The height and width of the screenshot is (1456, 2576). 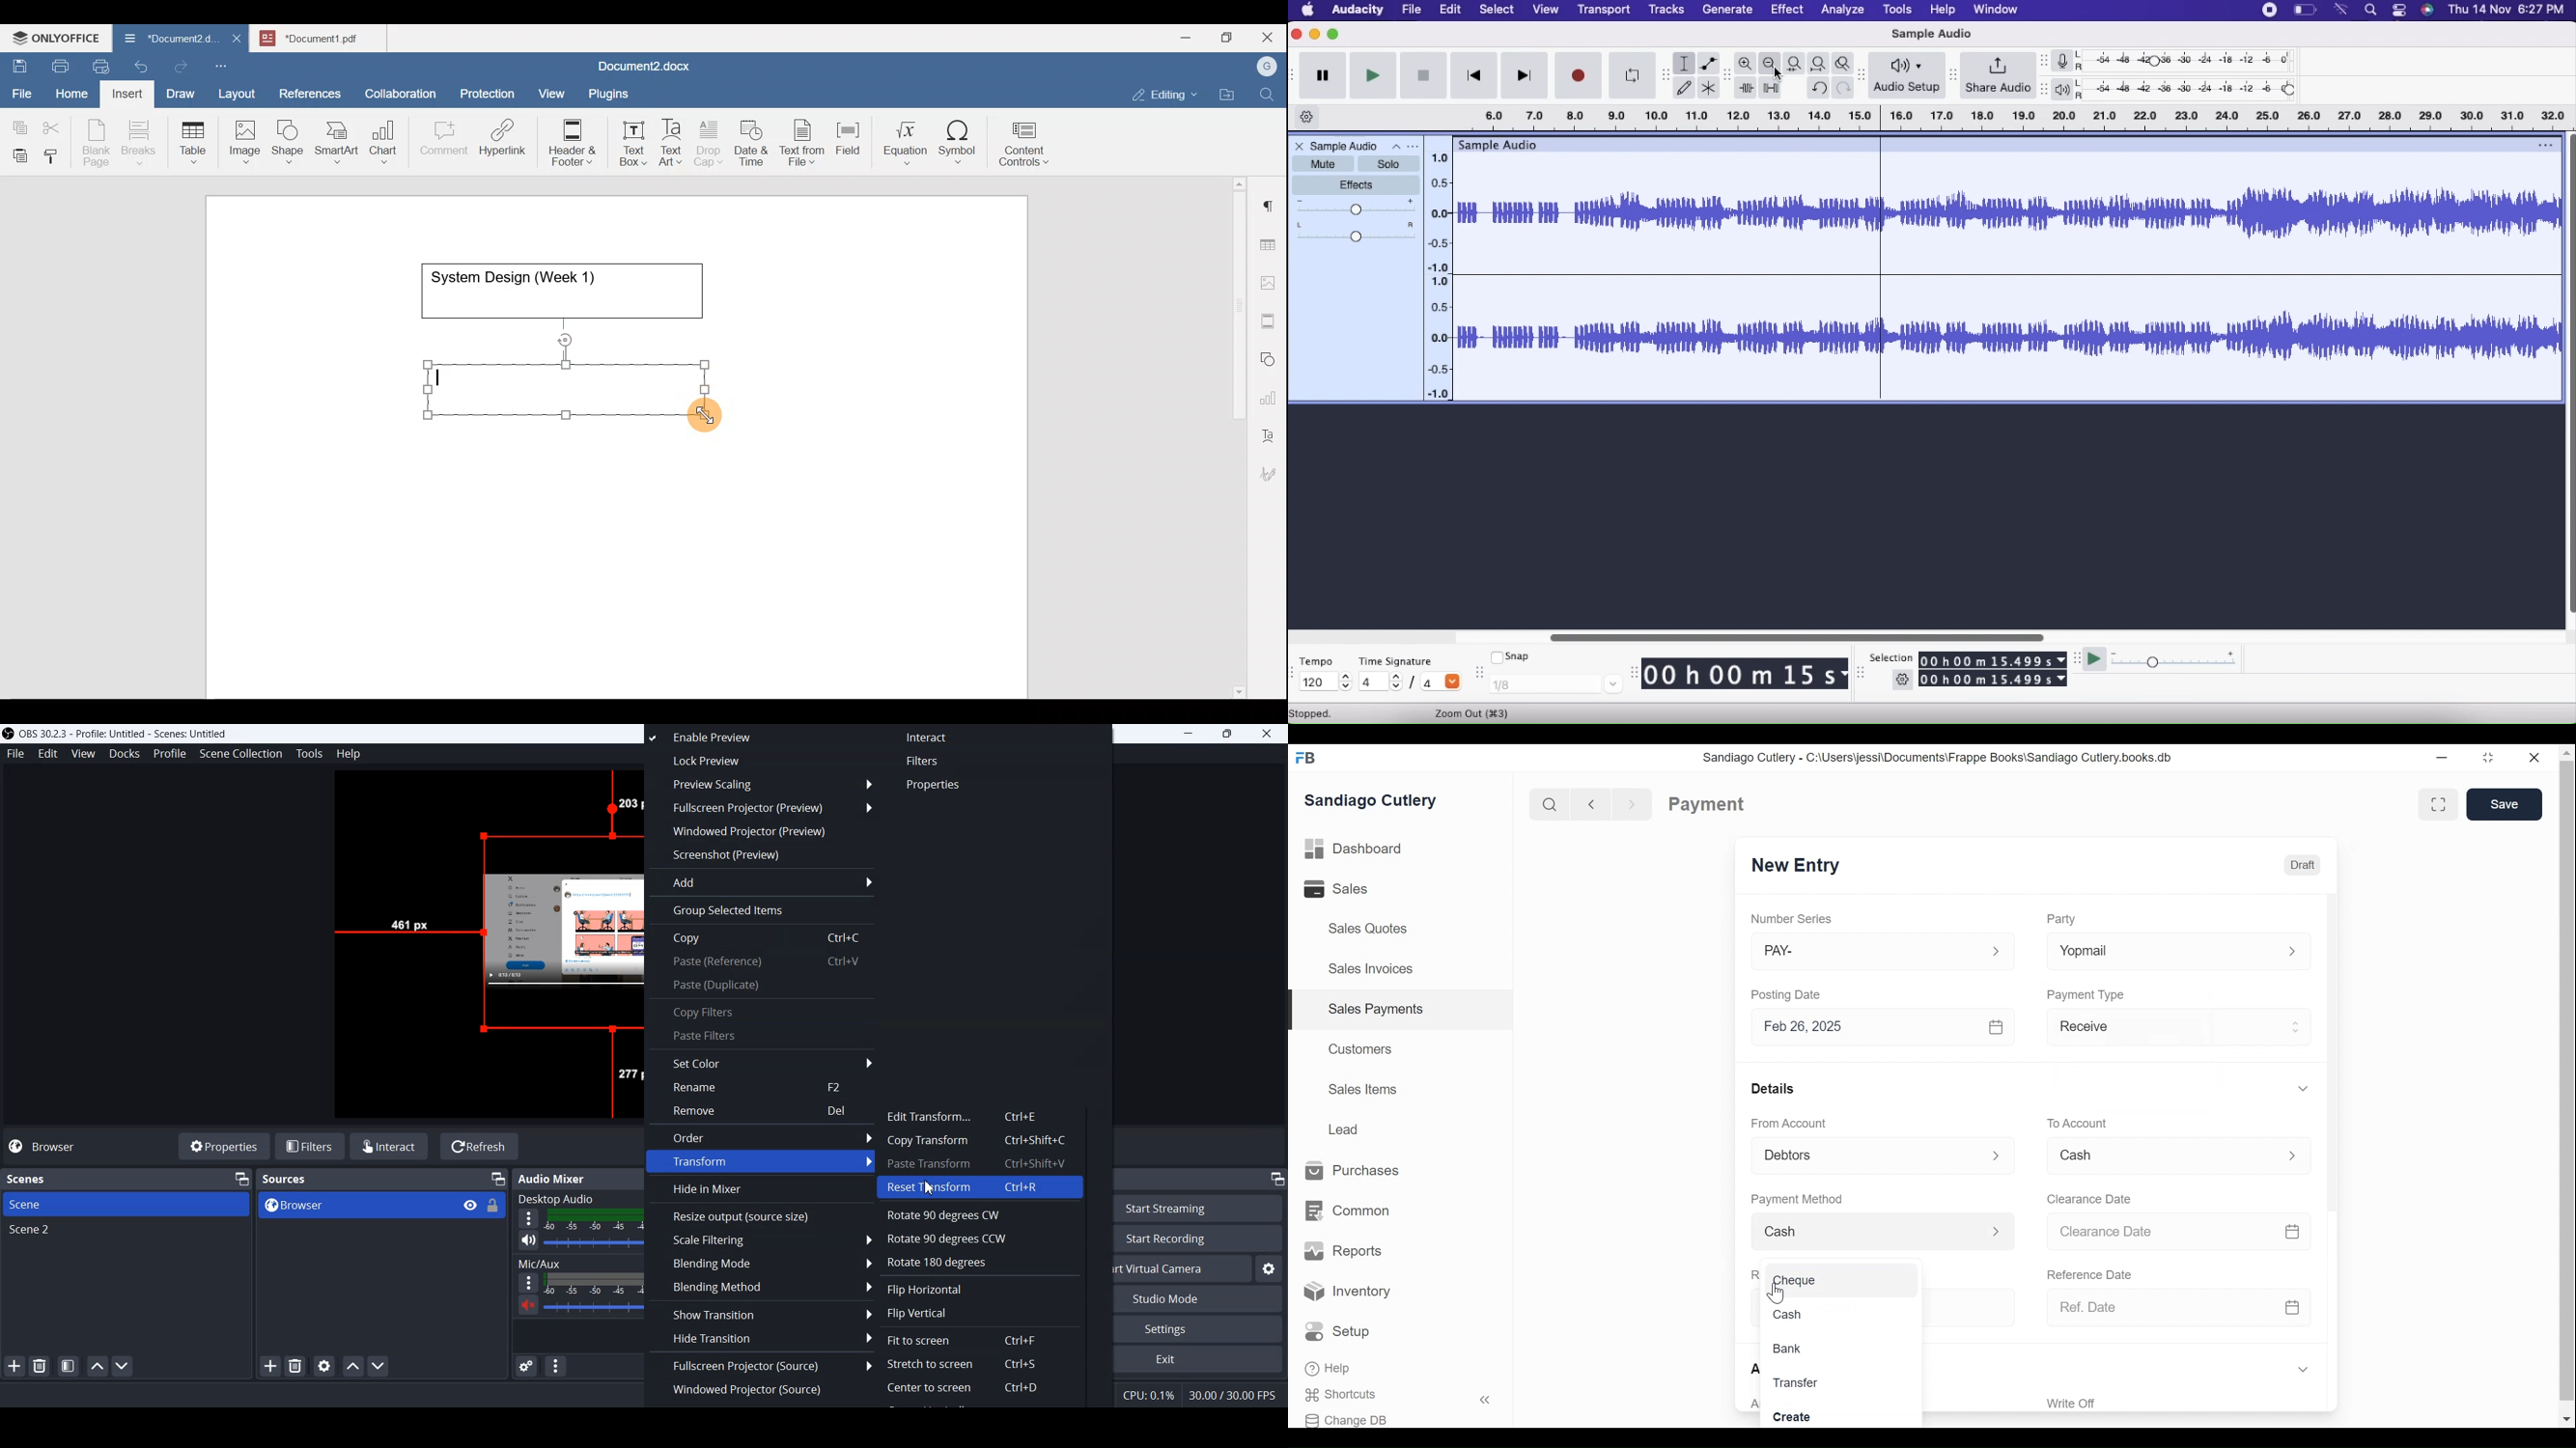 I want to click on Sandiago Cutlery, so click(x=1373, y=802).